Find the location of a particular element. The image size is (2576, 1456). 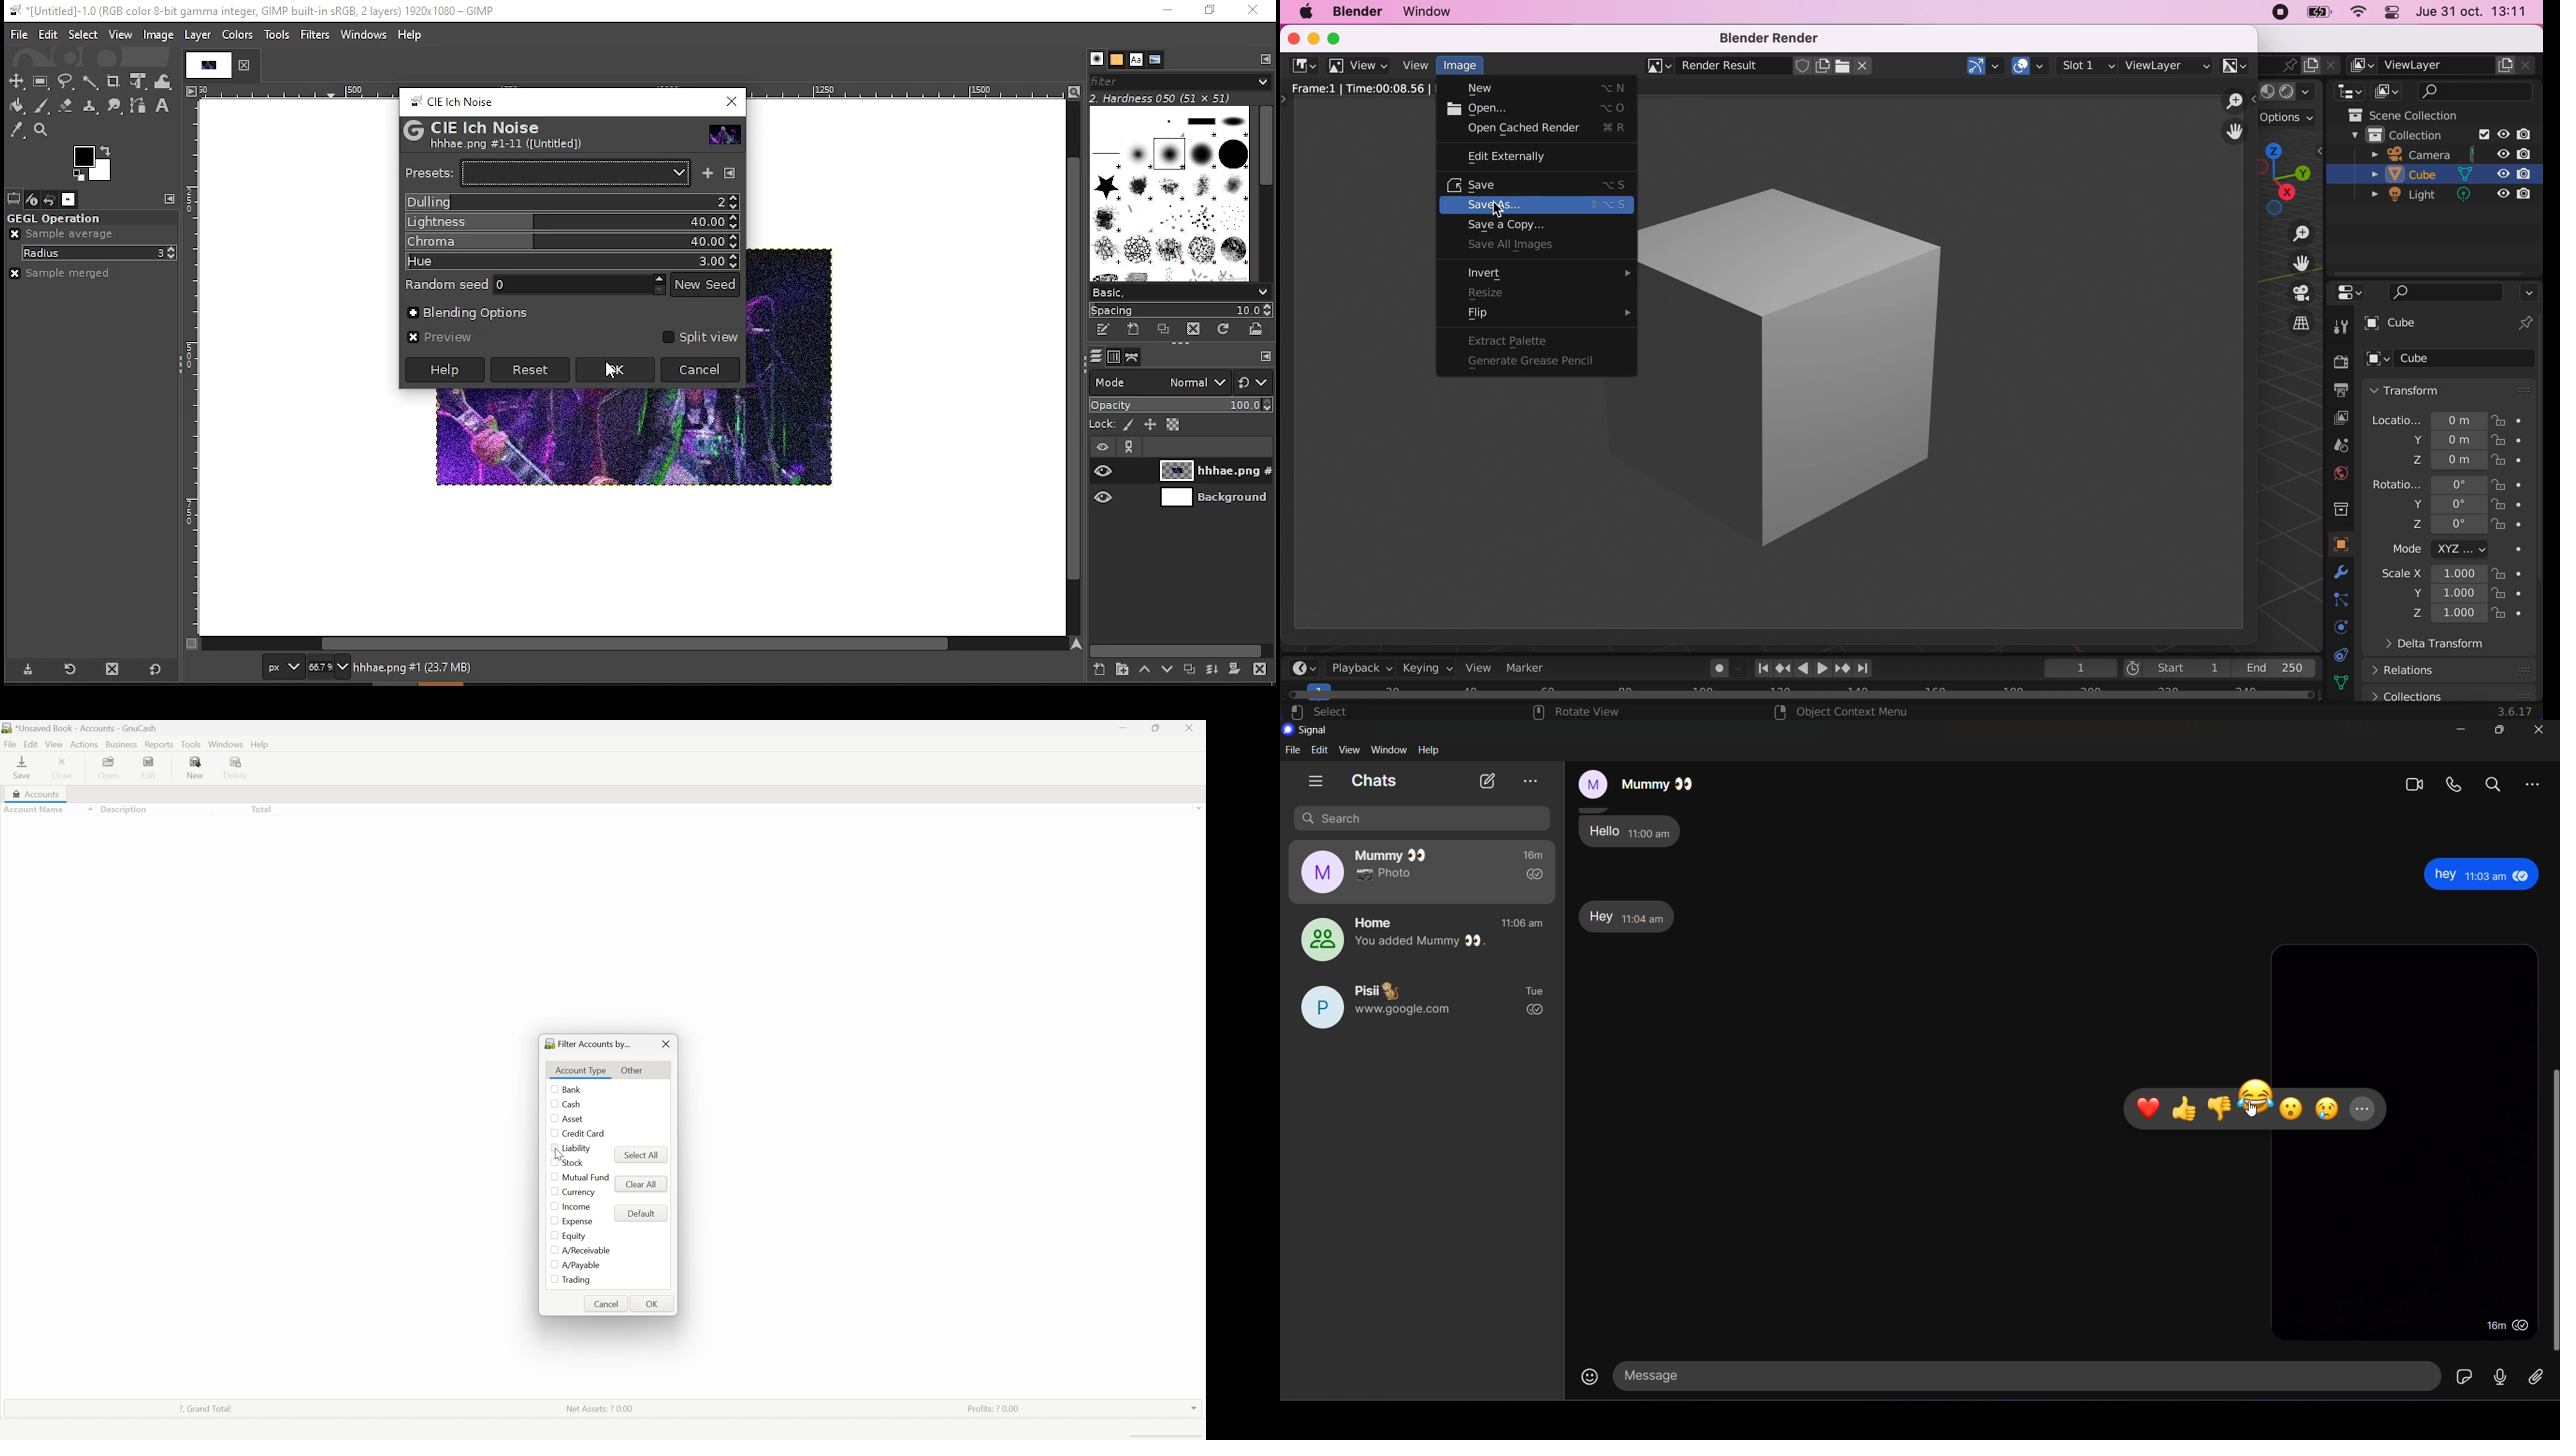

options is located at coordinates (2294, 120).